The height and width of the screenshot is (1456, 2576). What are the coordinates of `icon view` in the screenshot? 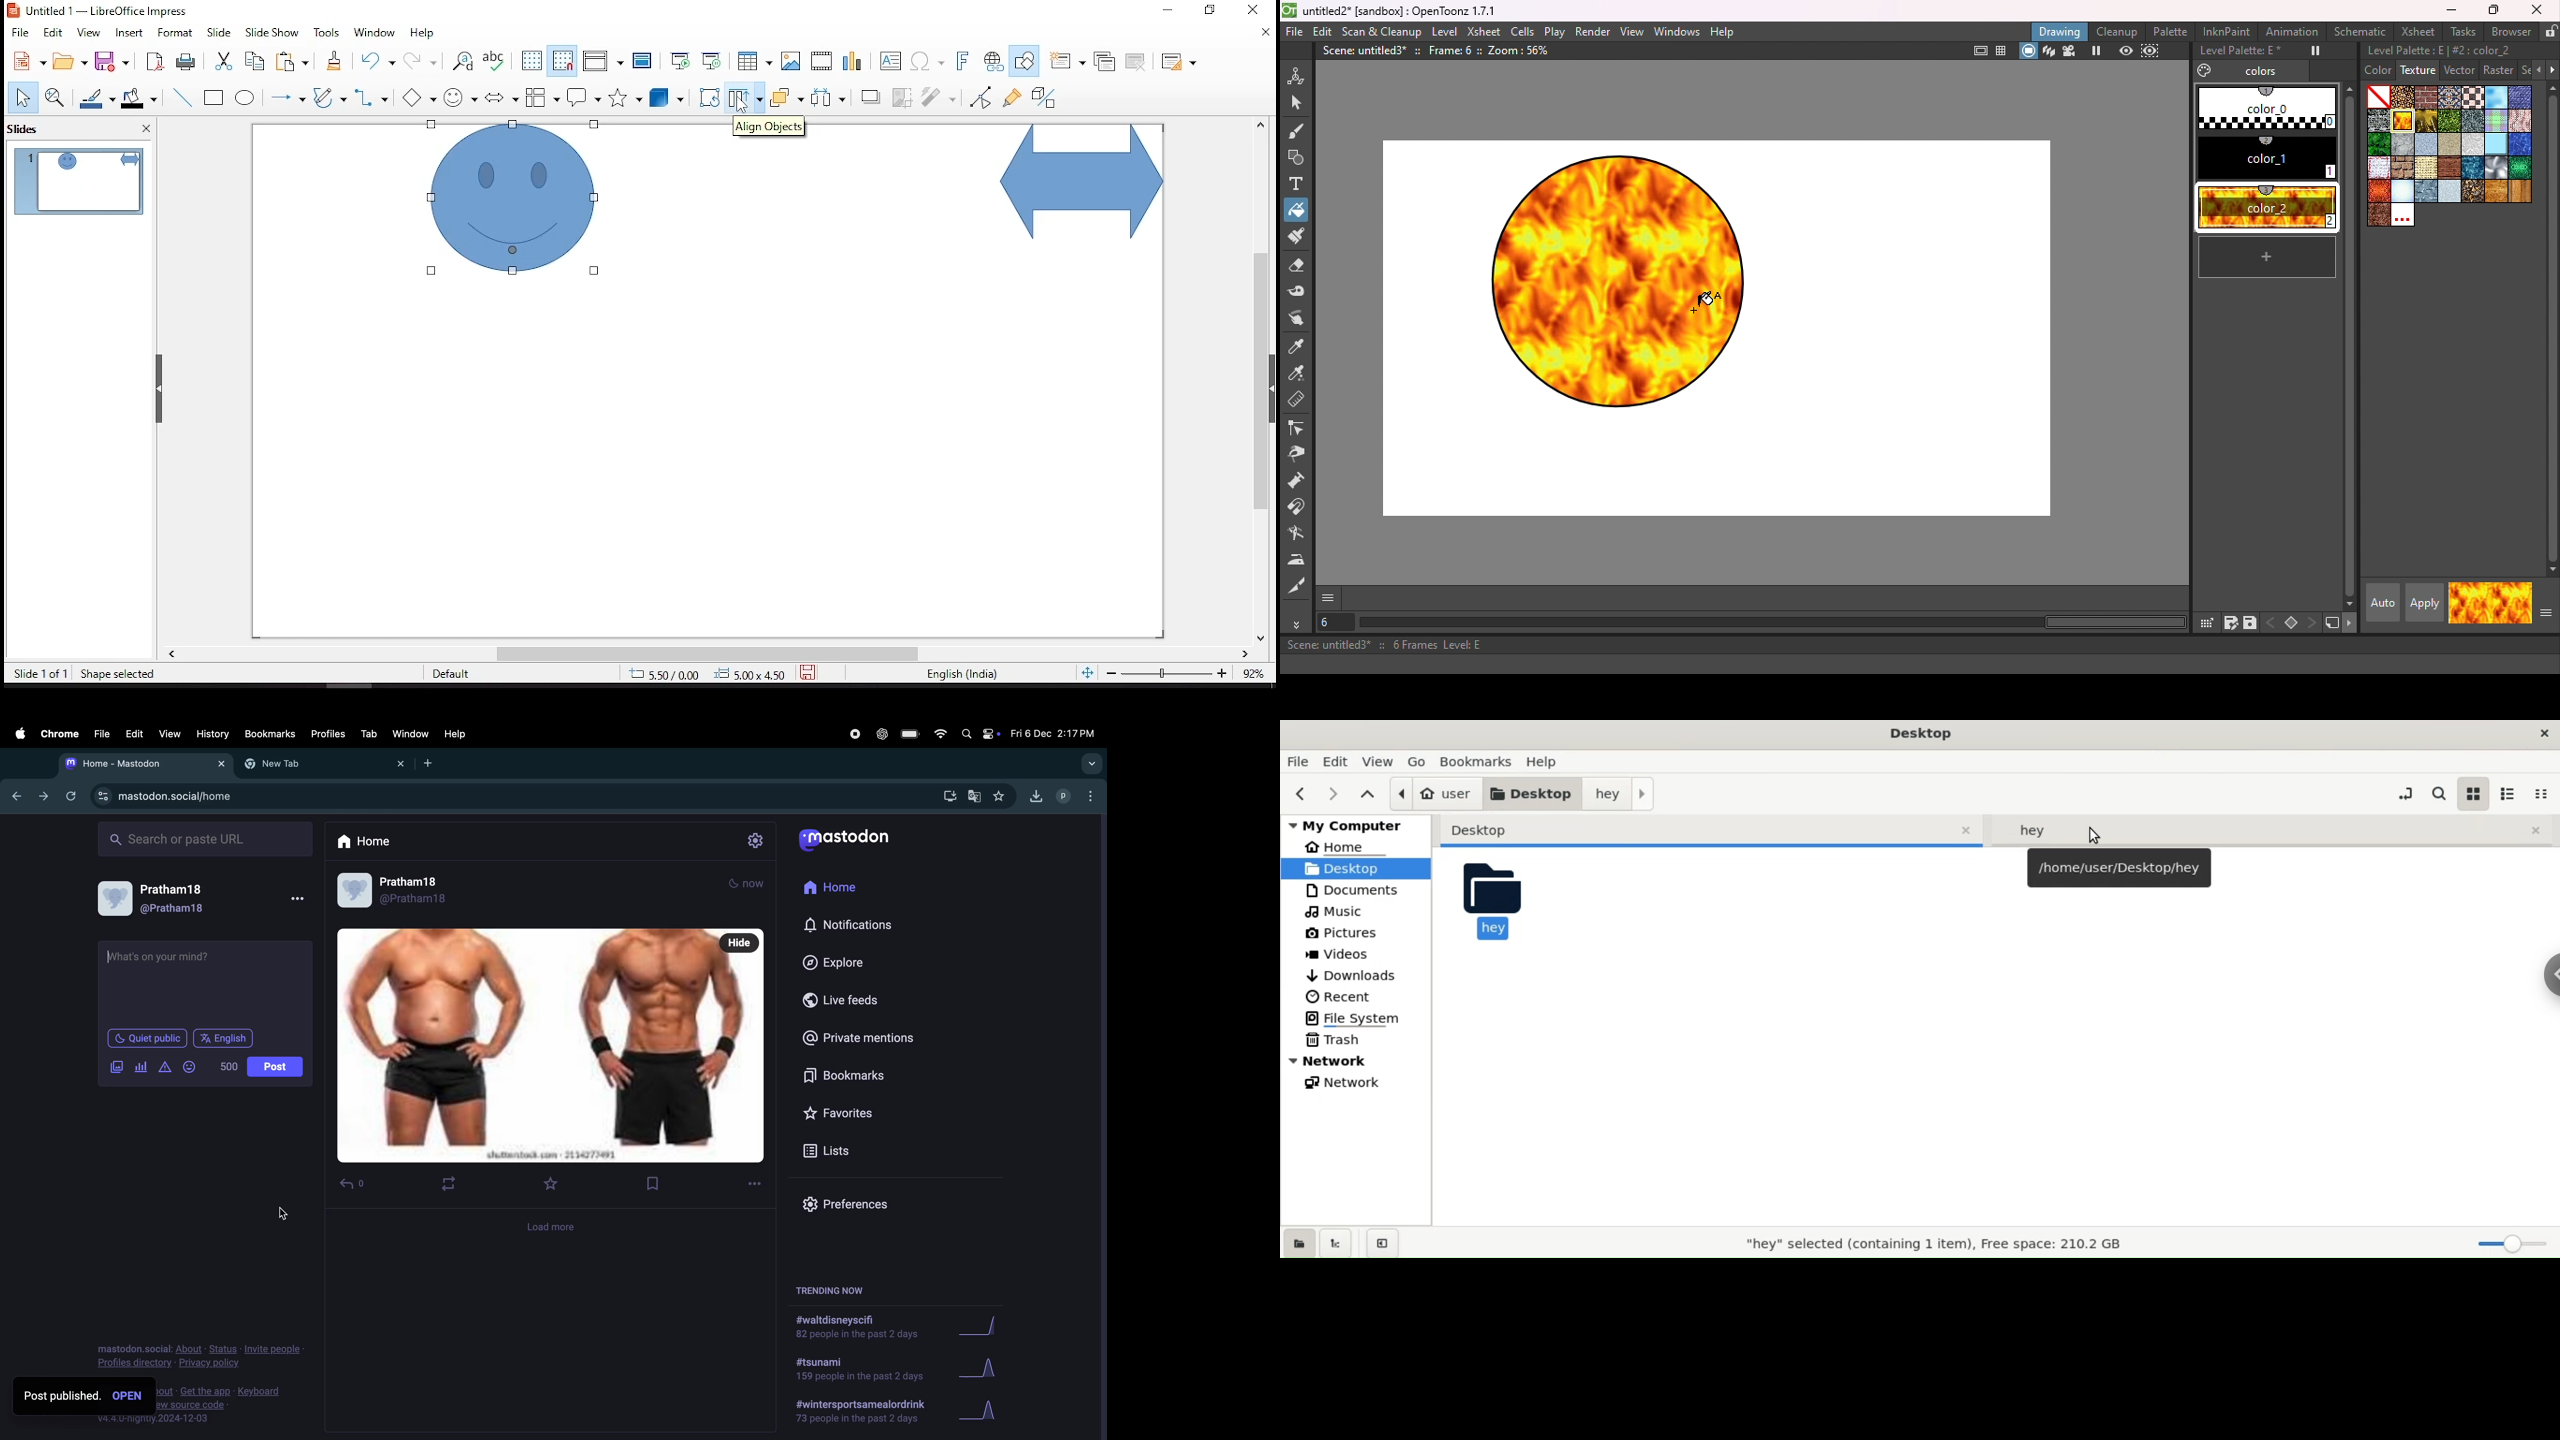 It's located at (2473, 793).